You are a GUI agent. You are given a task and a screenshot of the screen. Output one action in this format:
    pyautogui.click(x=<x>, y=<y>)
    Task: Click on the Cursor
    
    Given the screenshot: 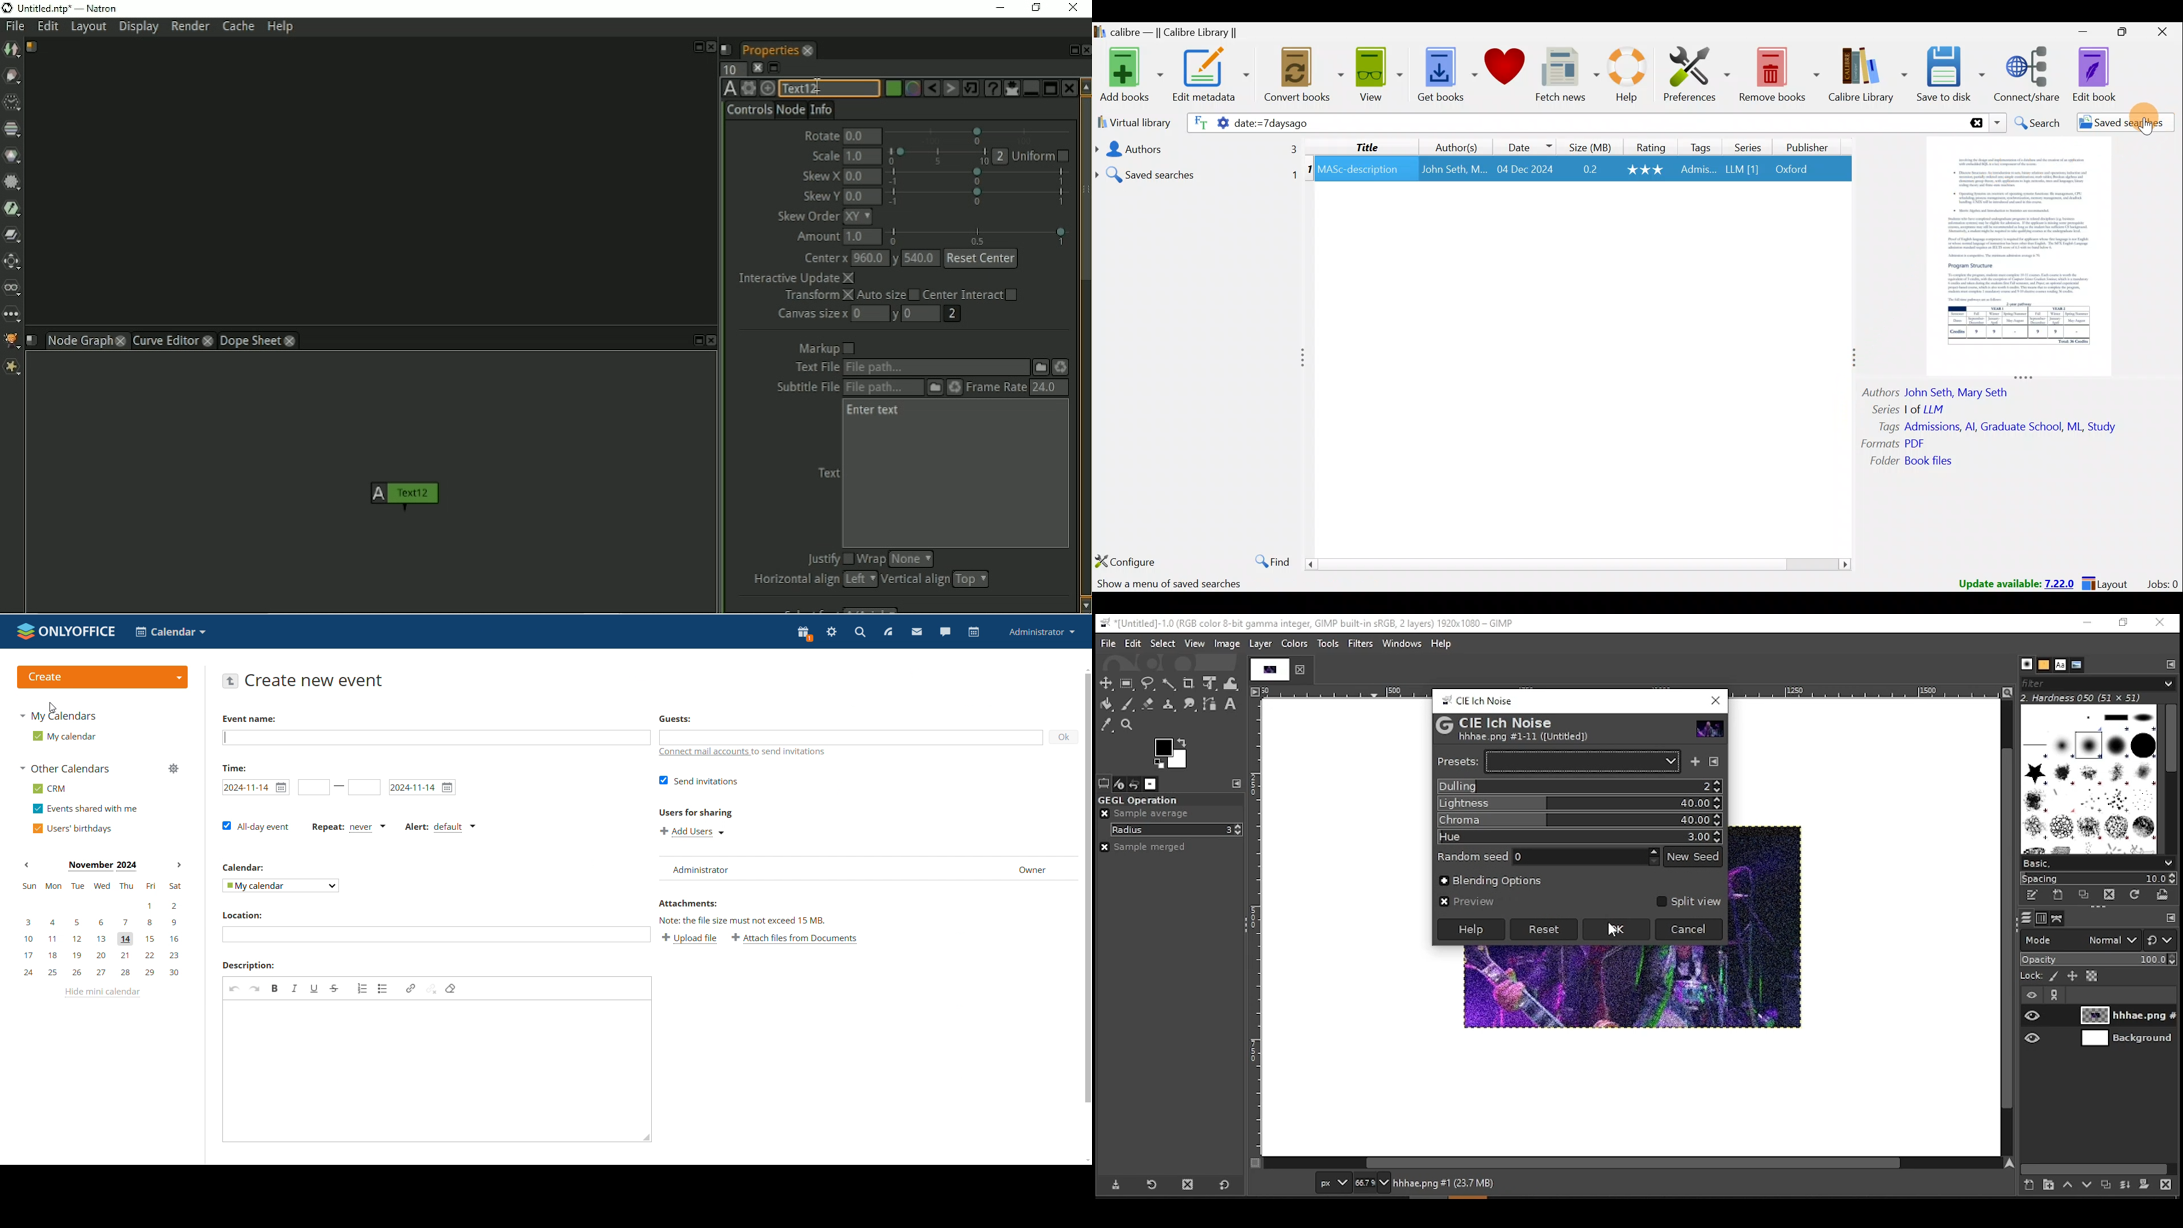 What is the action you would take?
    pyautogui.click(x=2145, y=118)
    